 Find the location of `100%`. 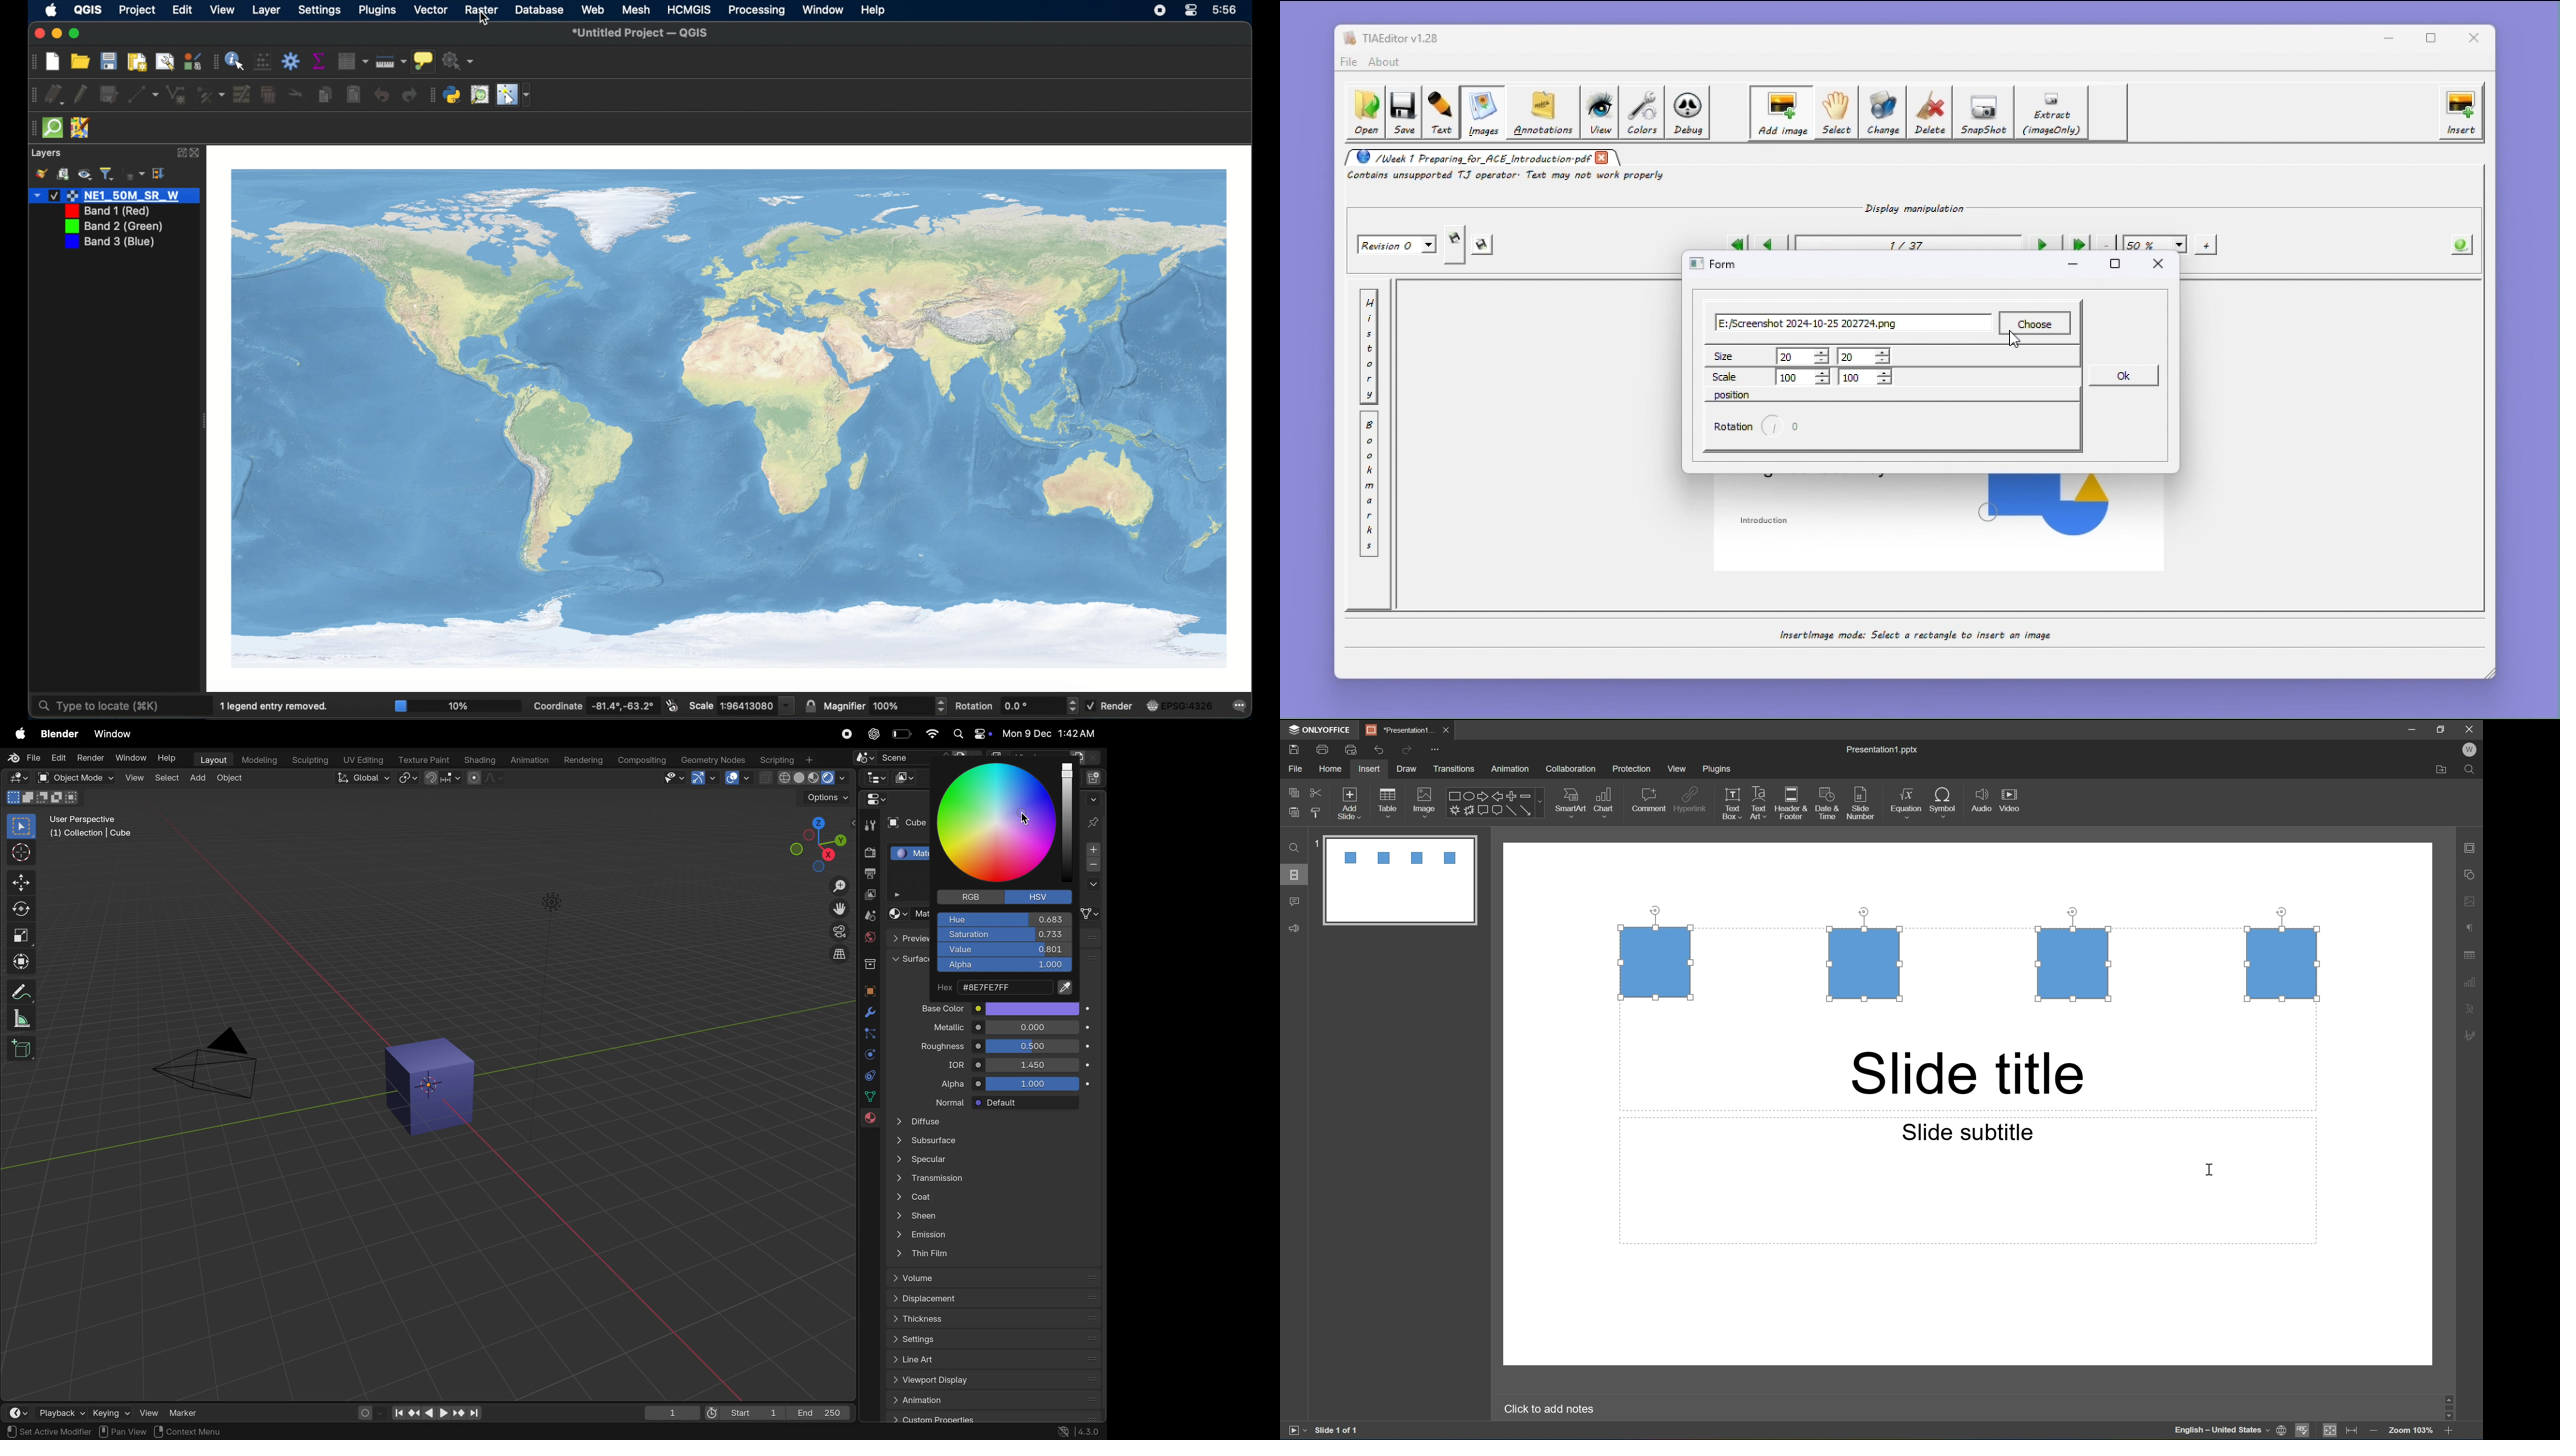

100% is located at coordinates (905, 707).